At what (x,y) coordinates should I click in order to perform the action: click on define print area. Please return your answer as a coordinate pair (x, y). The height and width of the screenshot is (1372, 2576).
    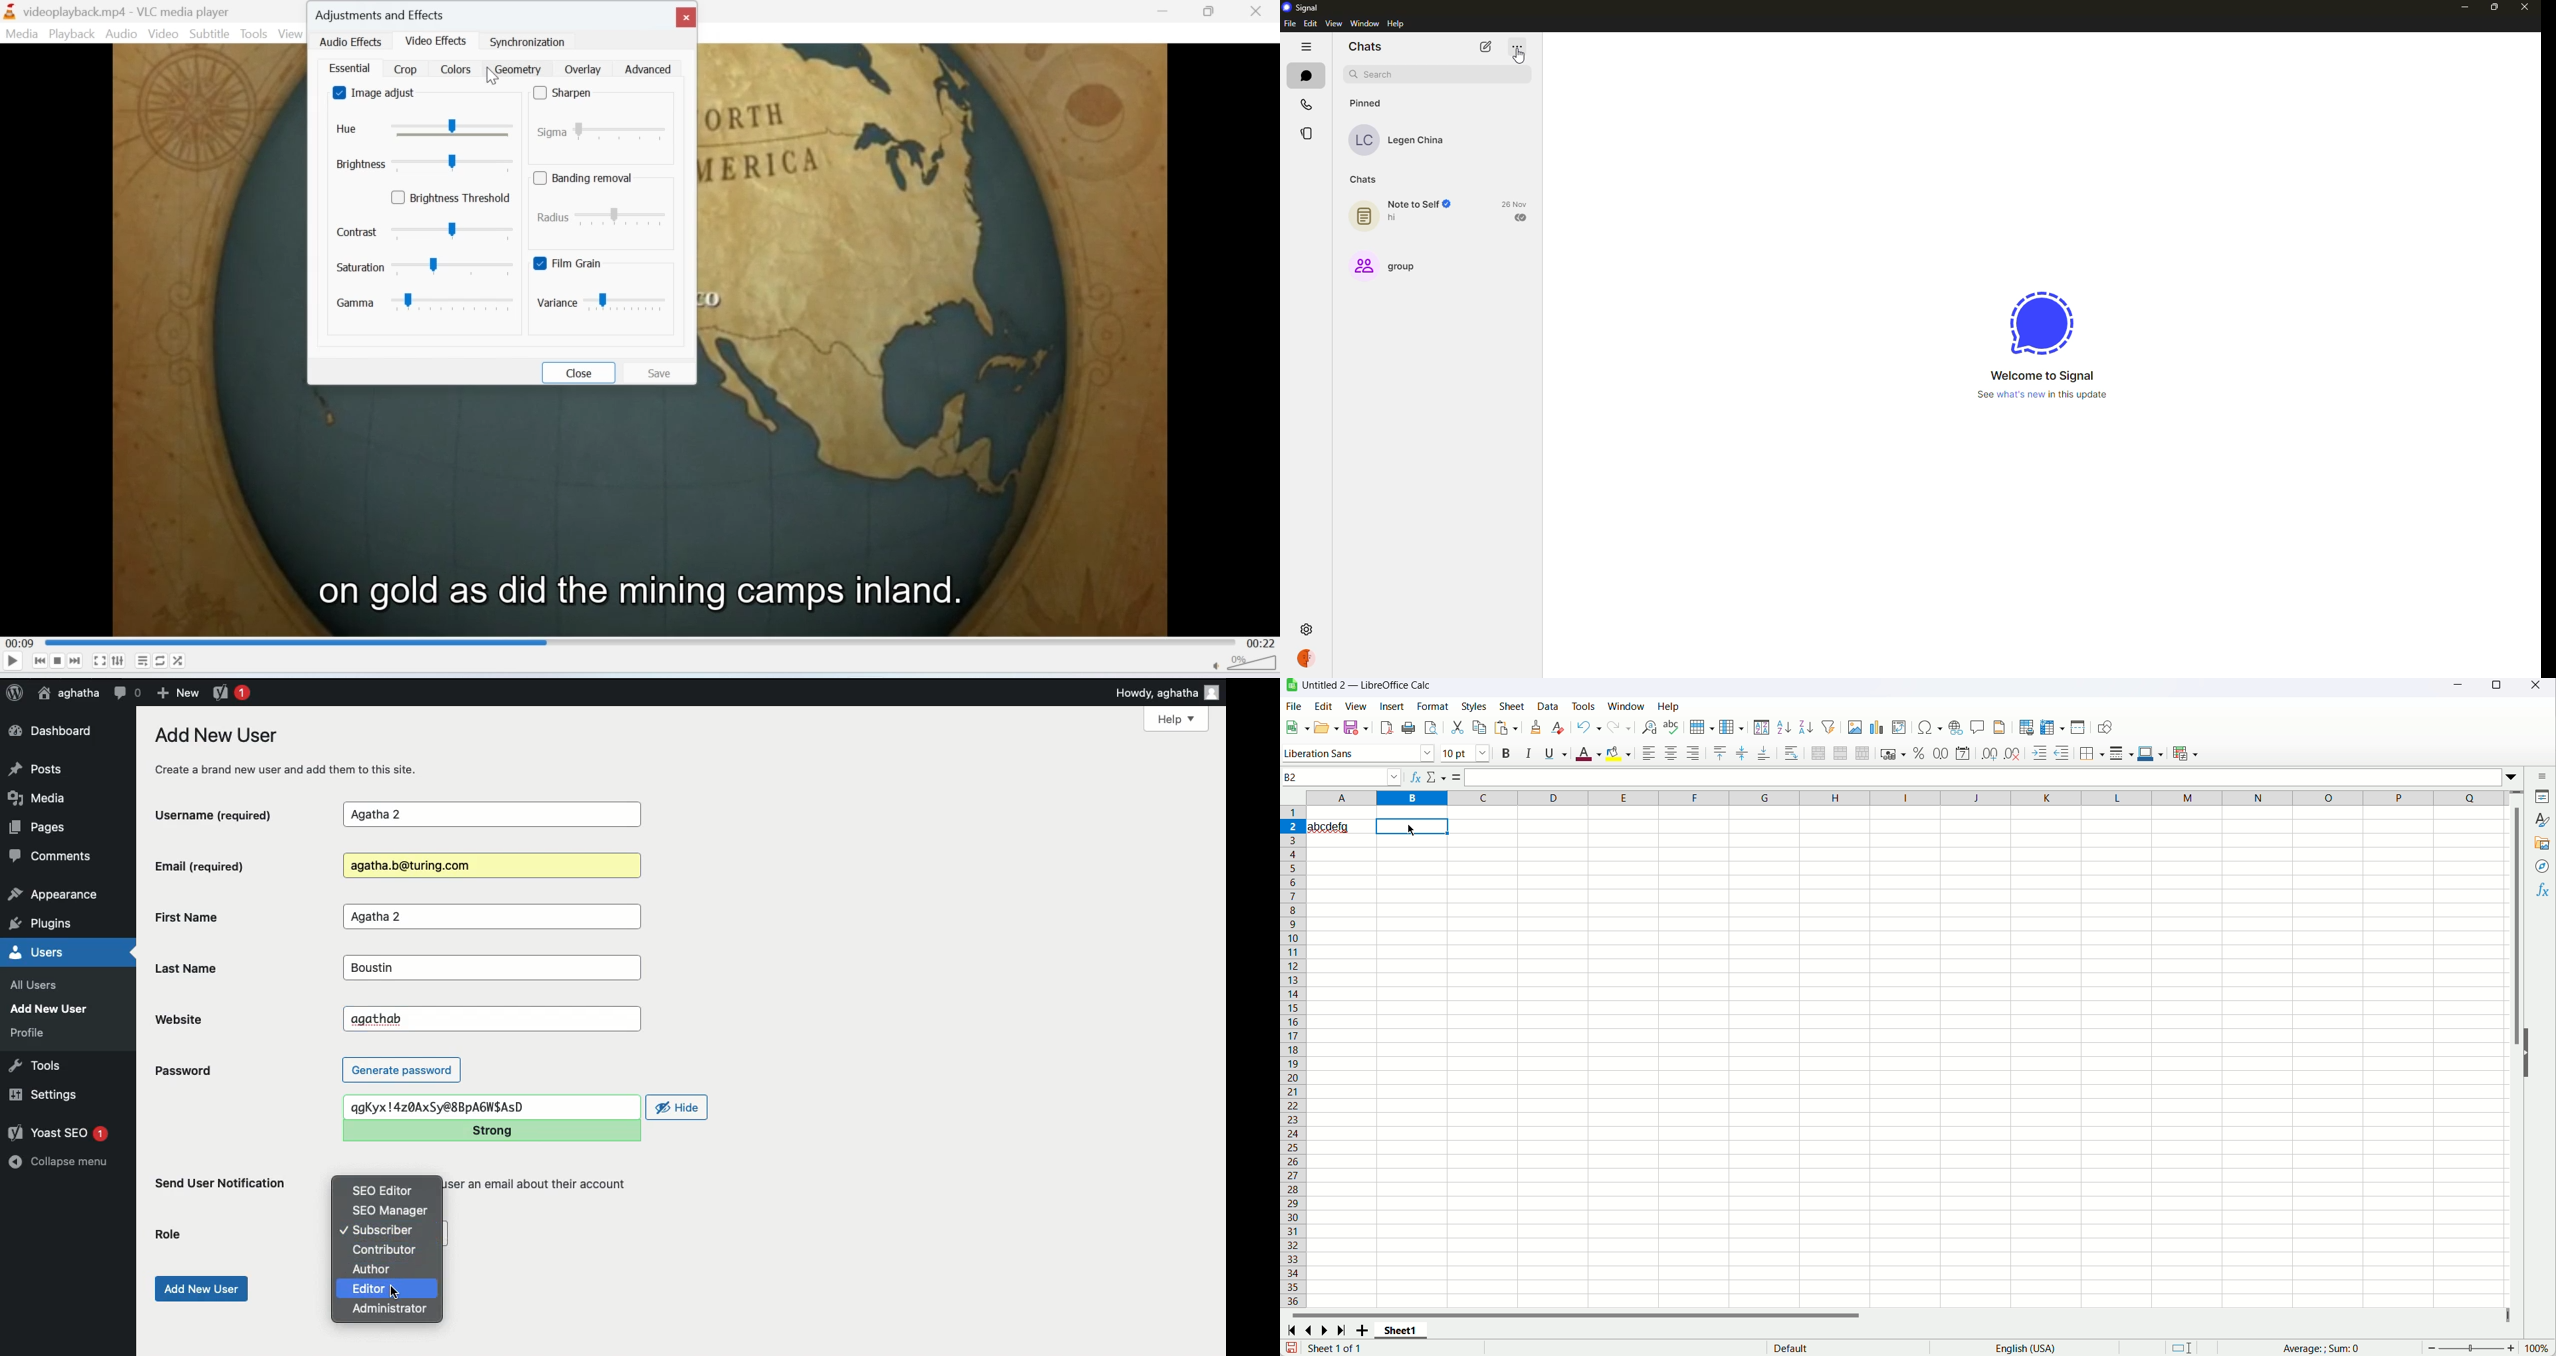
    Looking at the image, I should click on (2028, 727).